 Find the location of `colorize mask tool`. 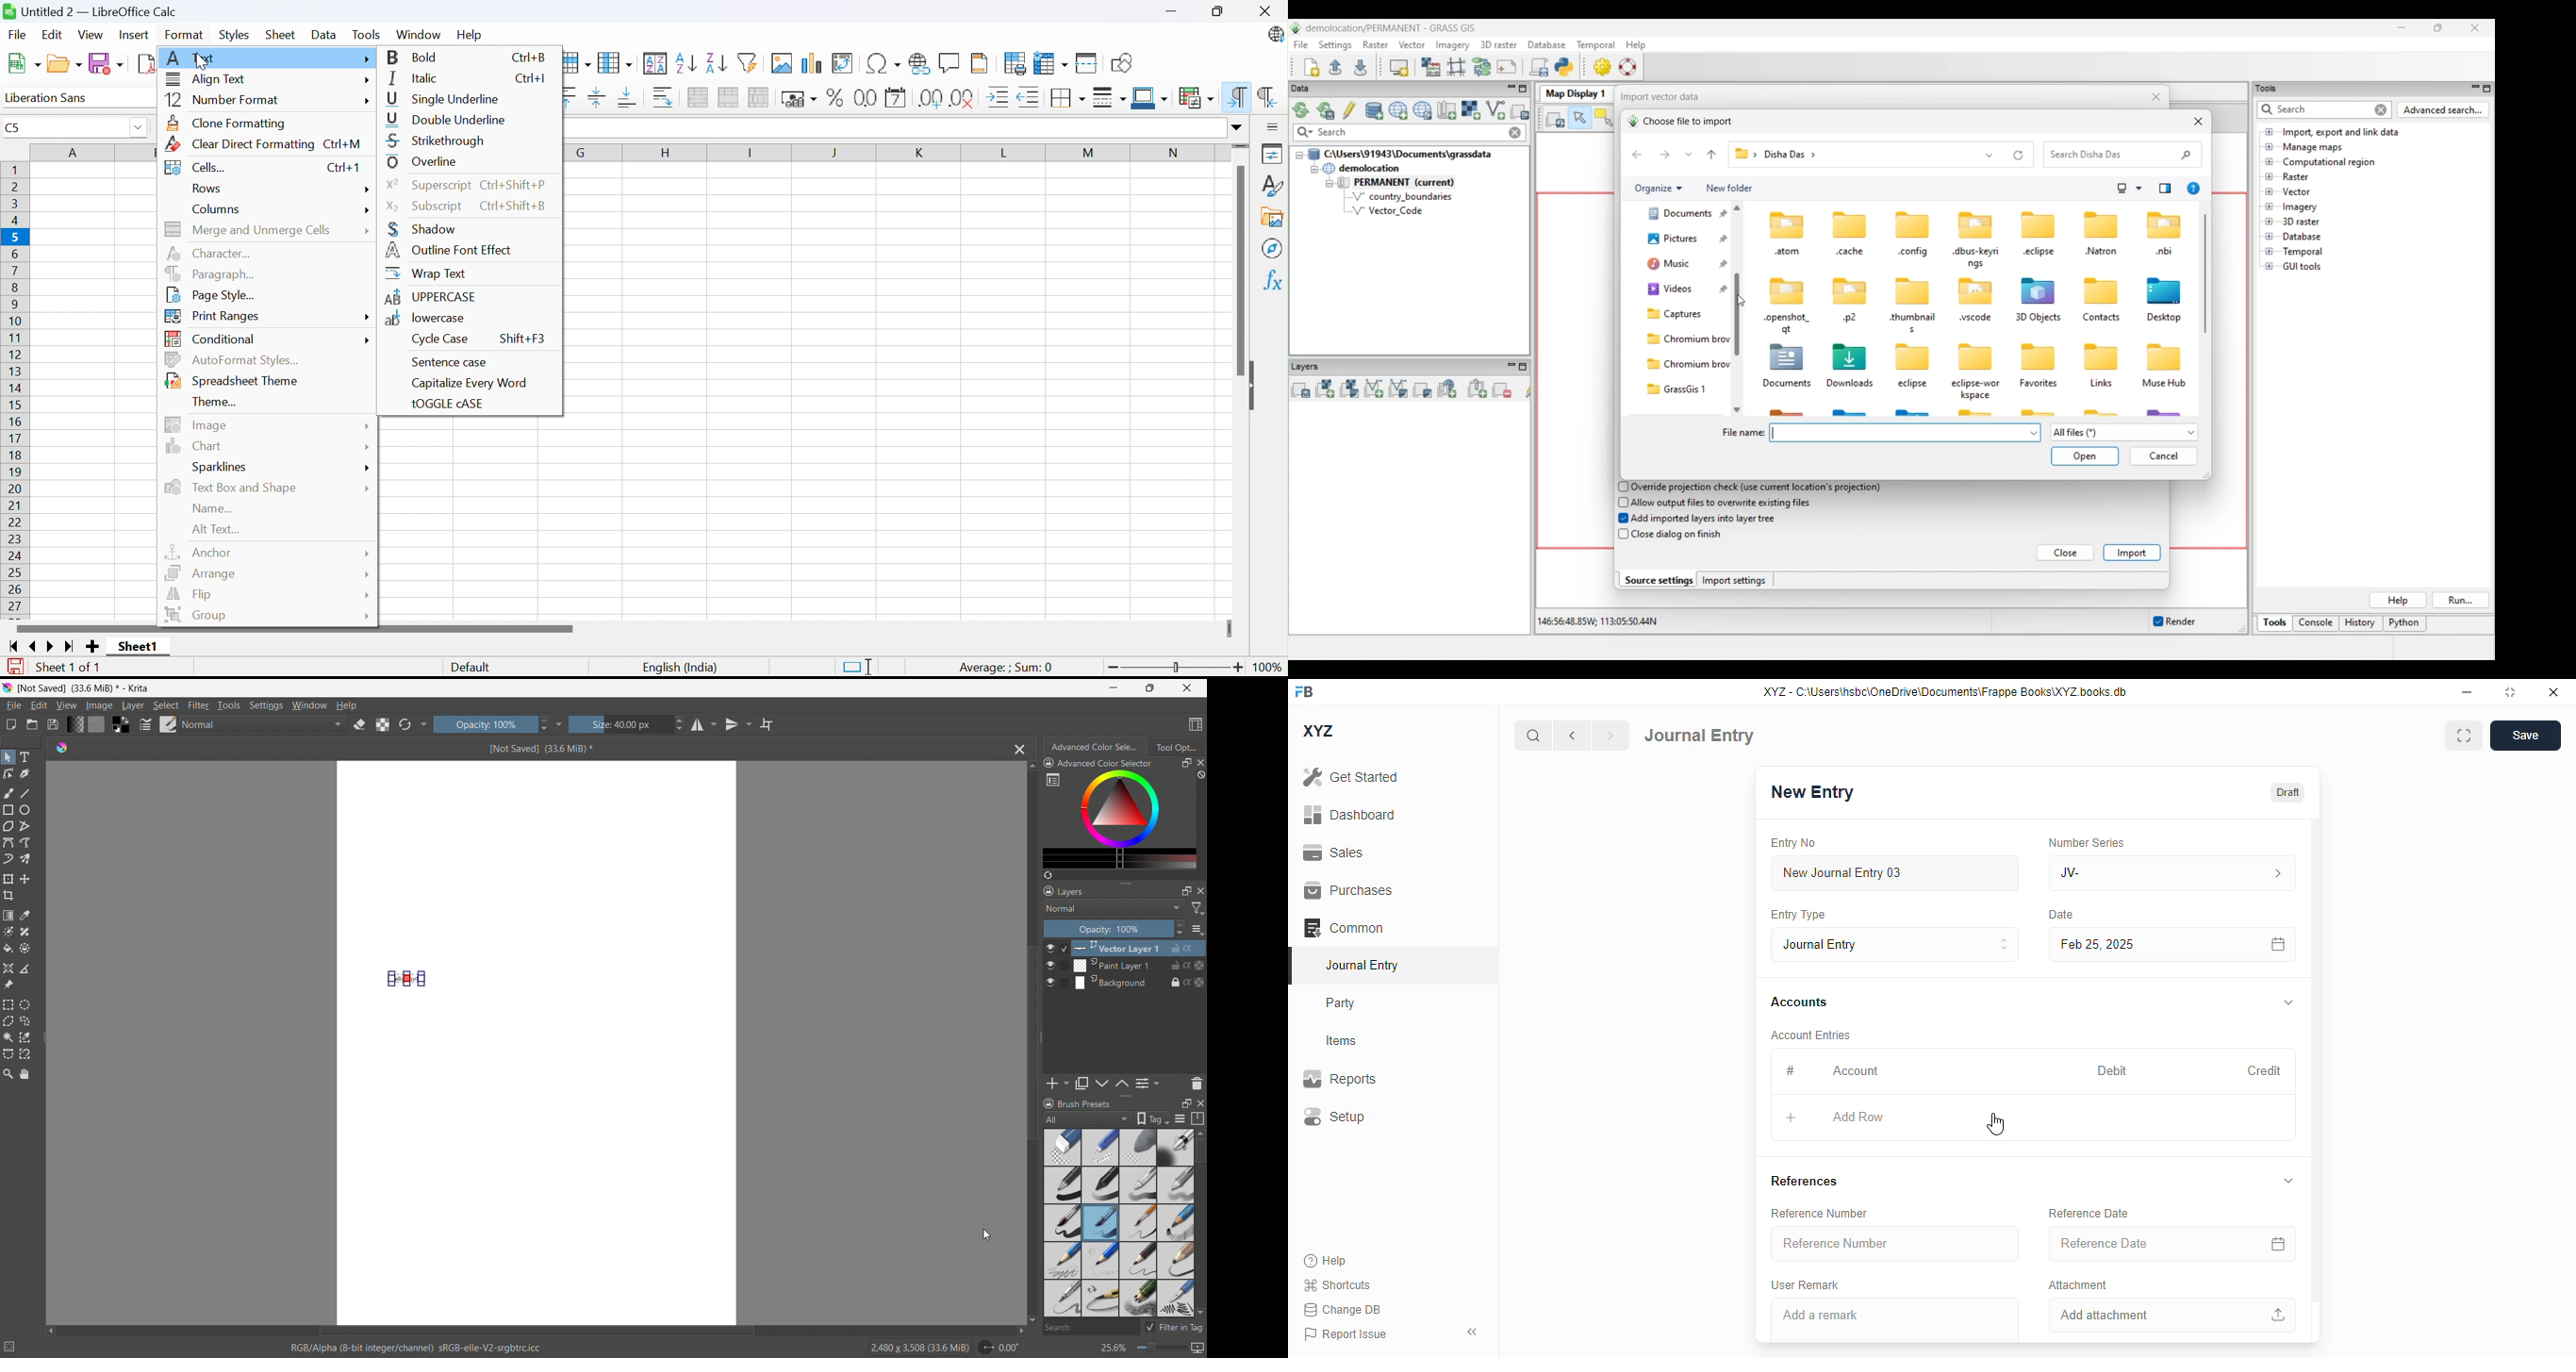

colorize mask tool is located at coordinates (8, 931).